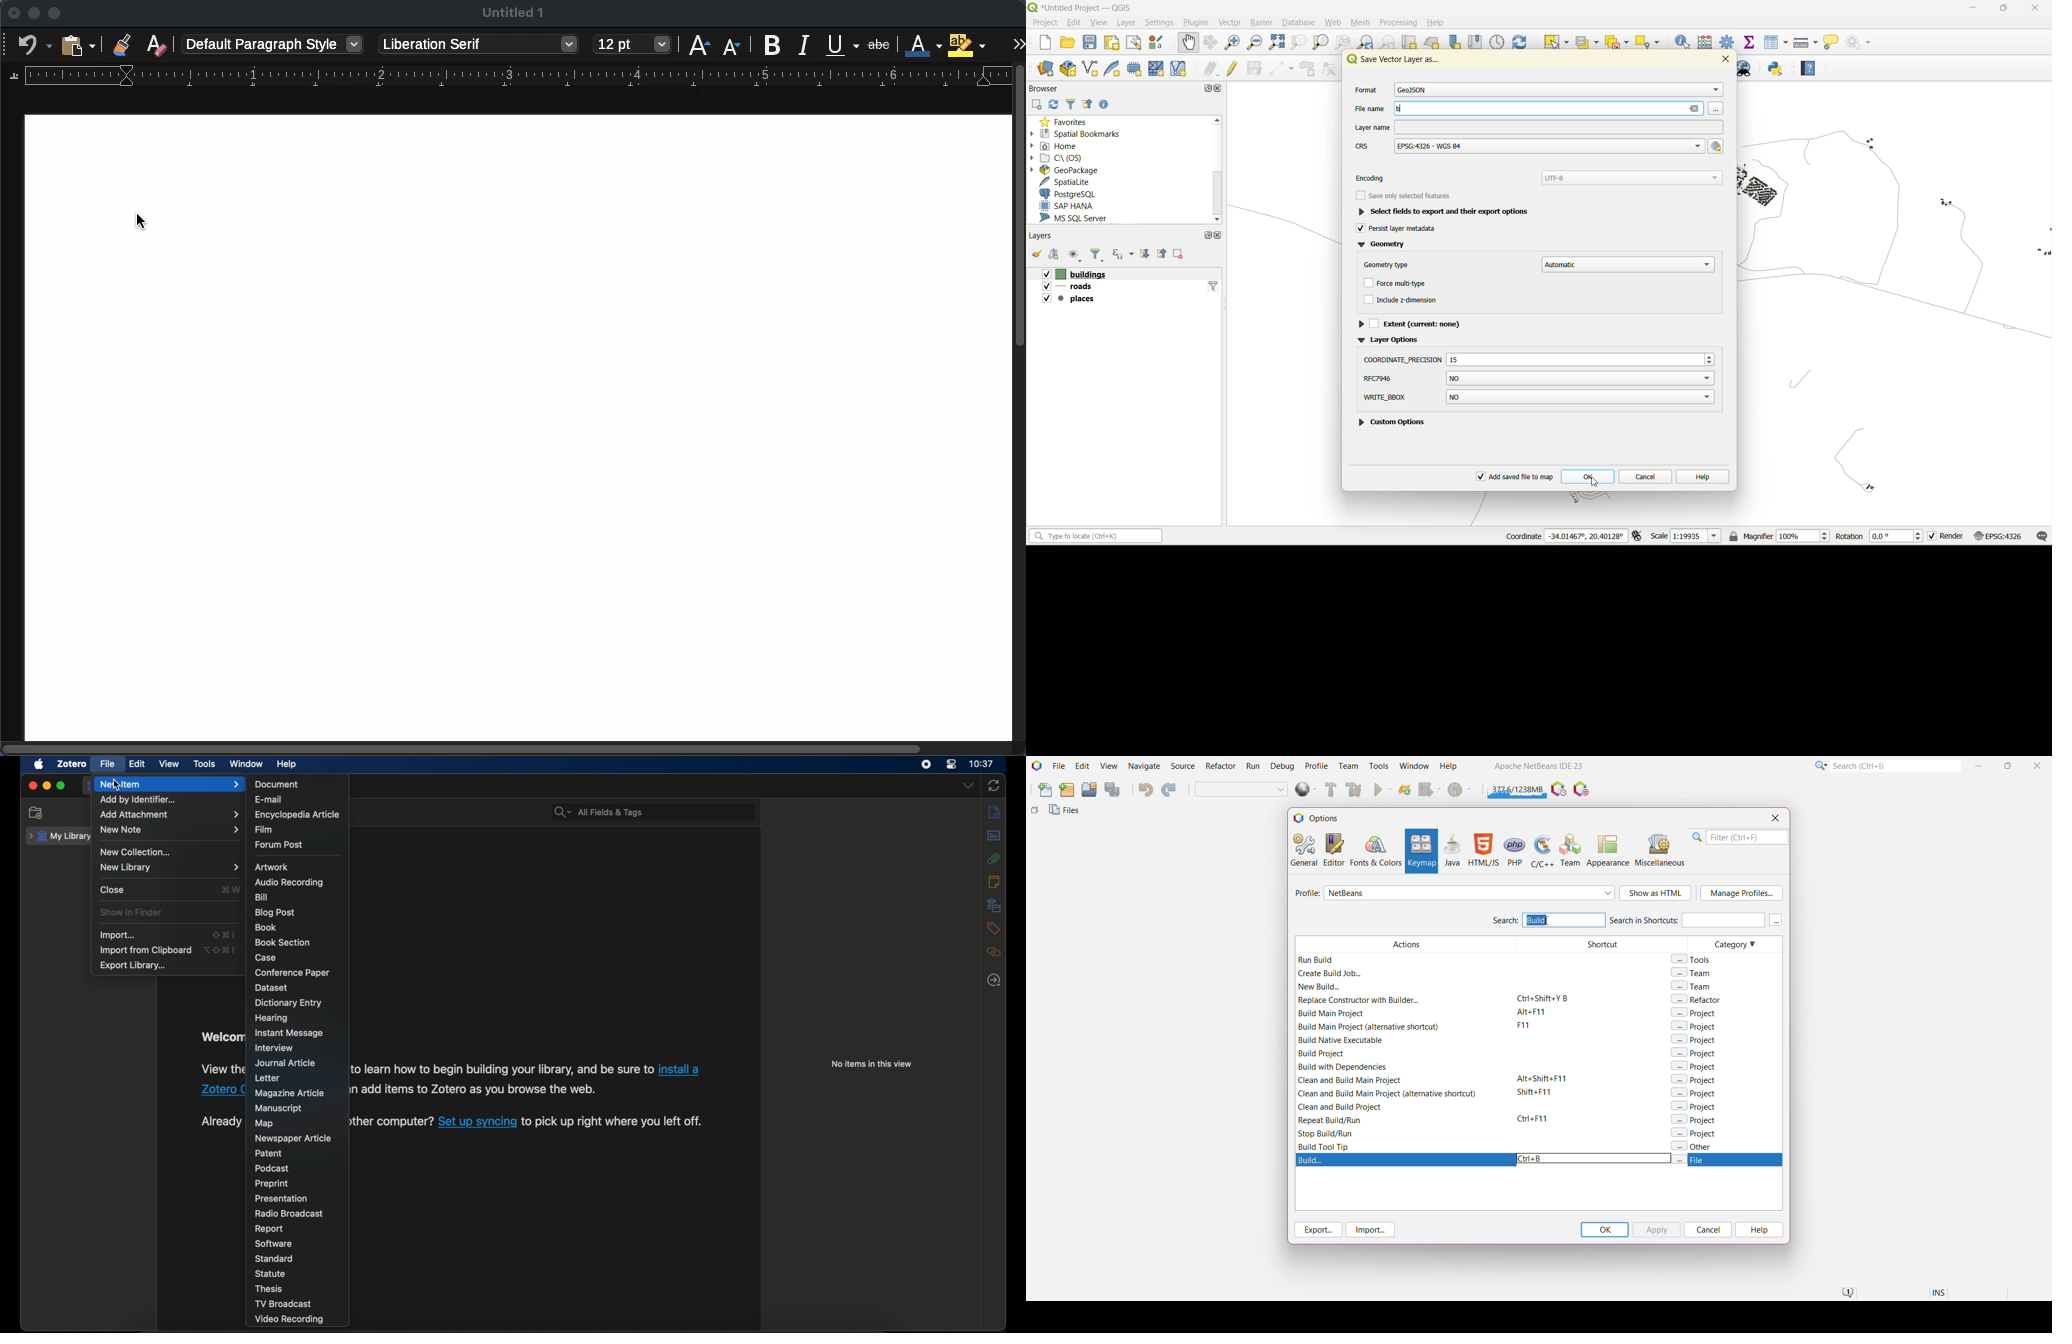 This screenshot has height=1344, width=2072. I want to click on file name, so click(1536, 110).